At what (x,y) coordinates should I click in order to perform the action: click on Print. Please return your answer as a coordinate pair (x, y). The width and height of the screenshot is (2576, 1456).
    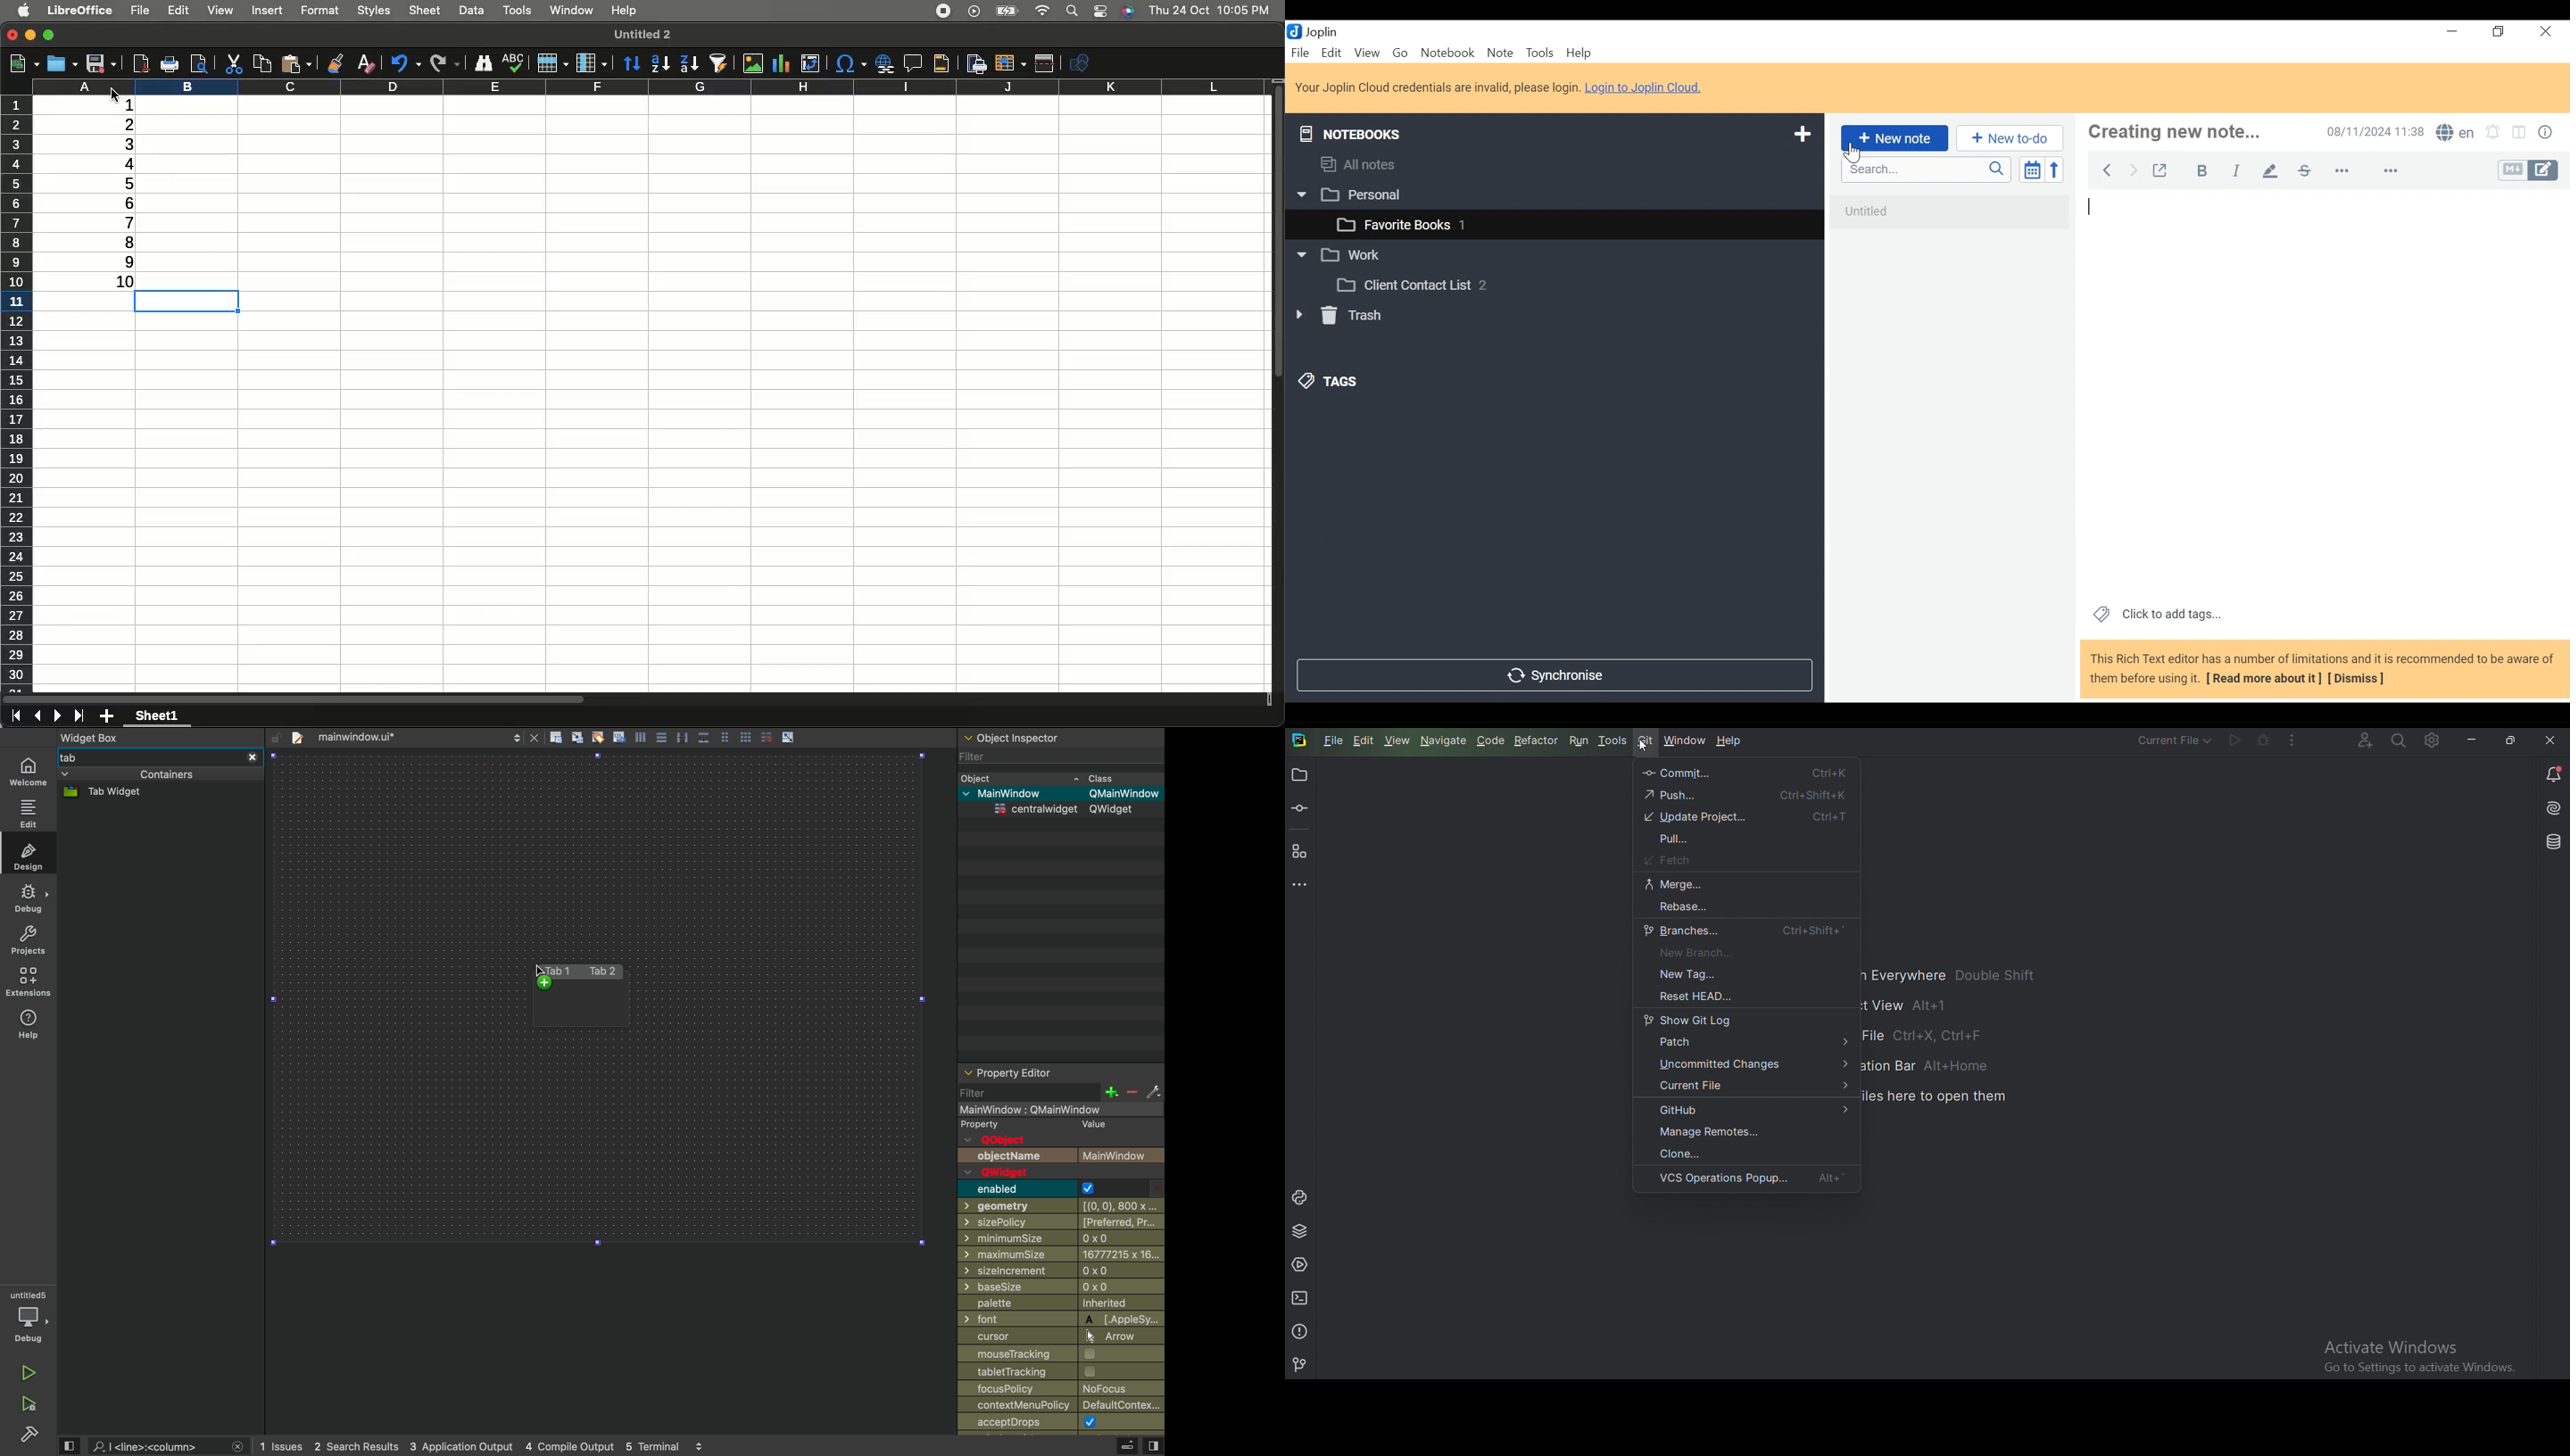
    Looking at the image, I should click on (169, 65).